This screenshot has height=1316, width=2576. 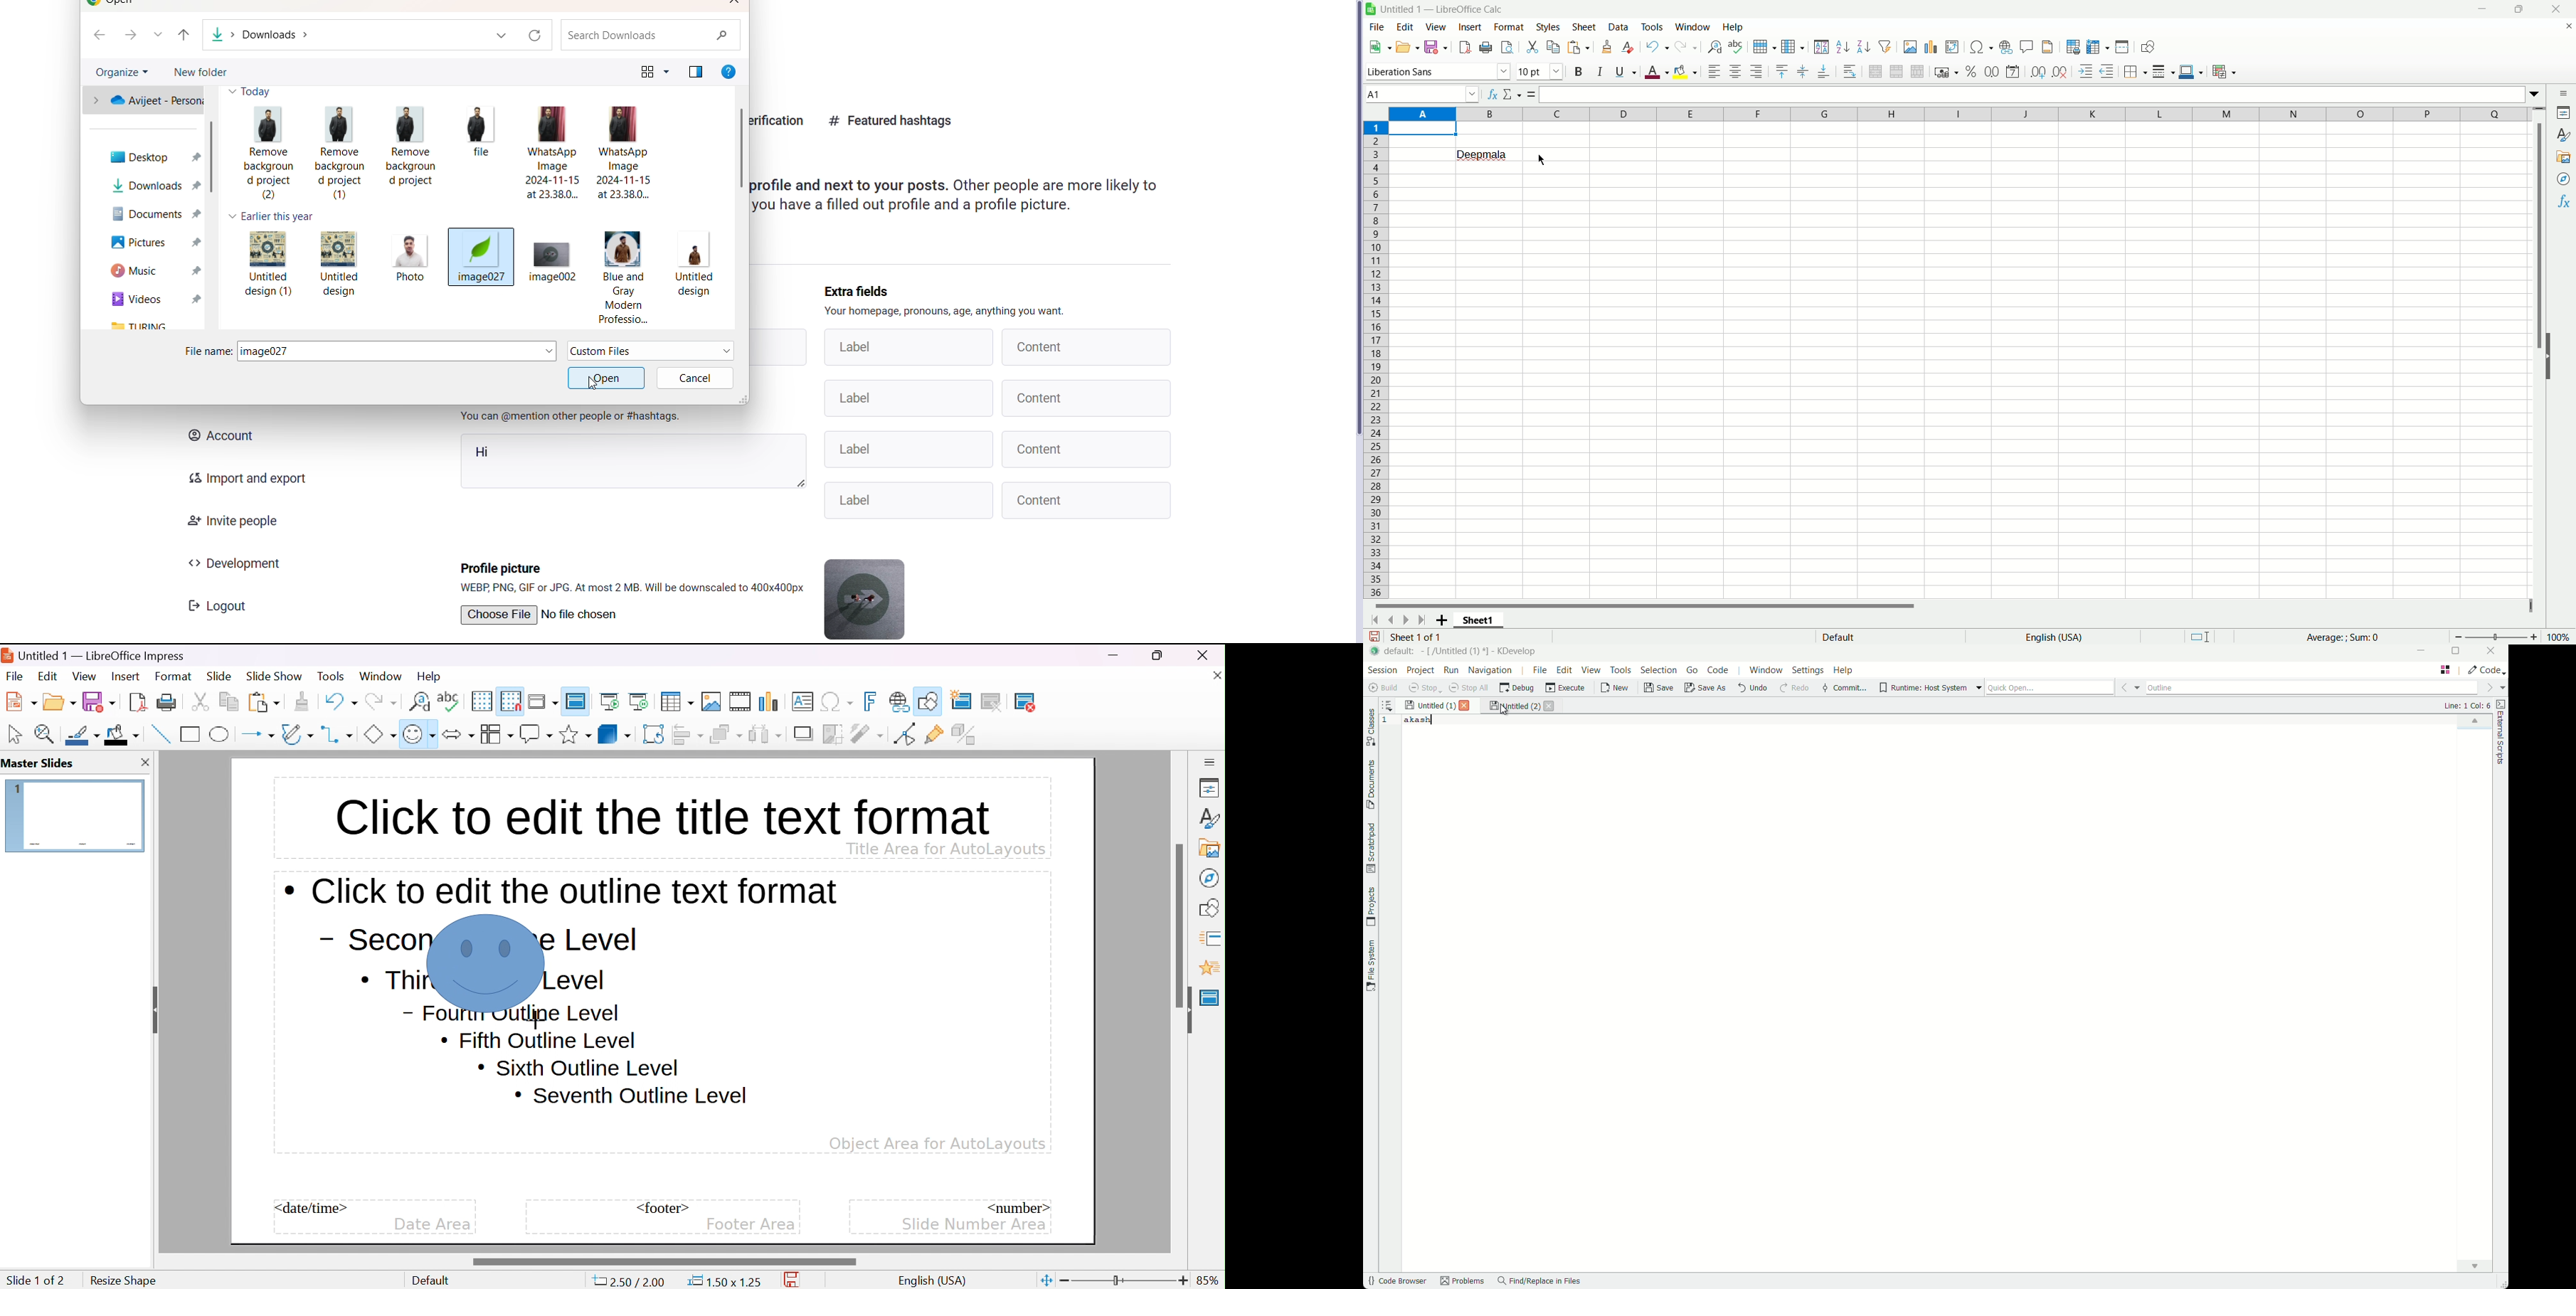 I want to click on Navigator, so click(x=2562, y=179).